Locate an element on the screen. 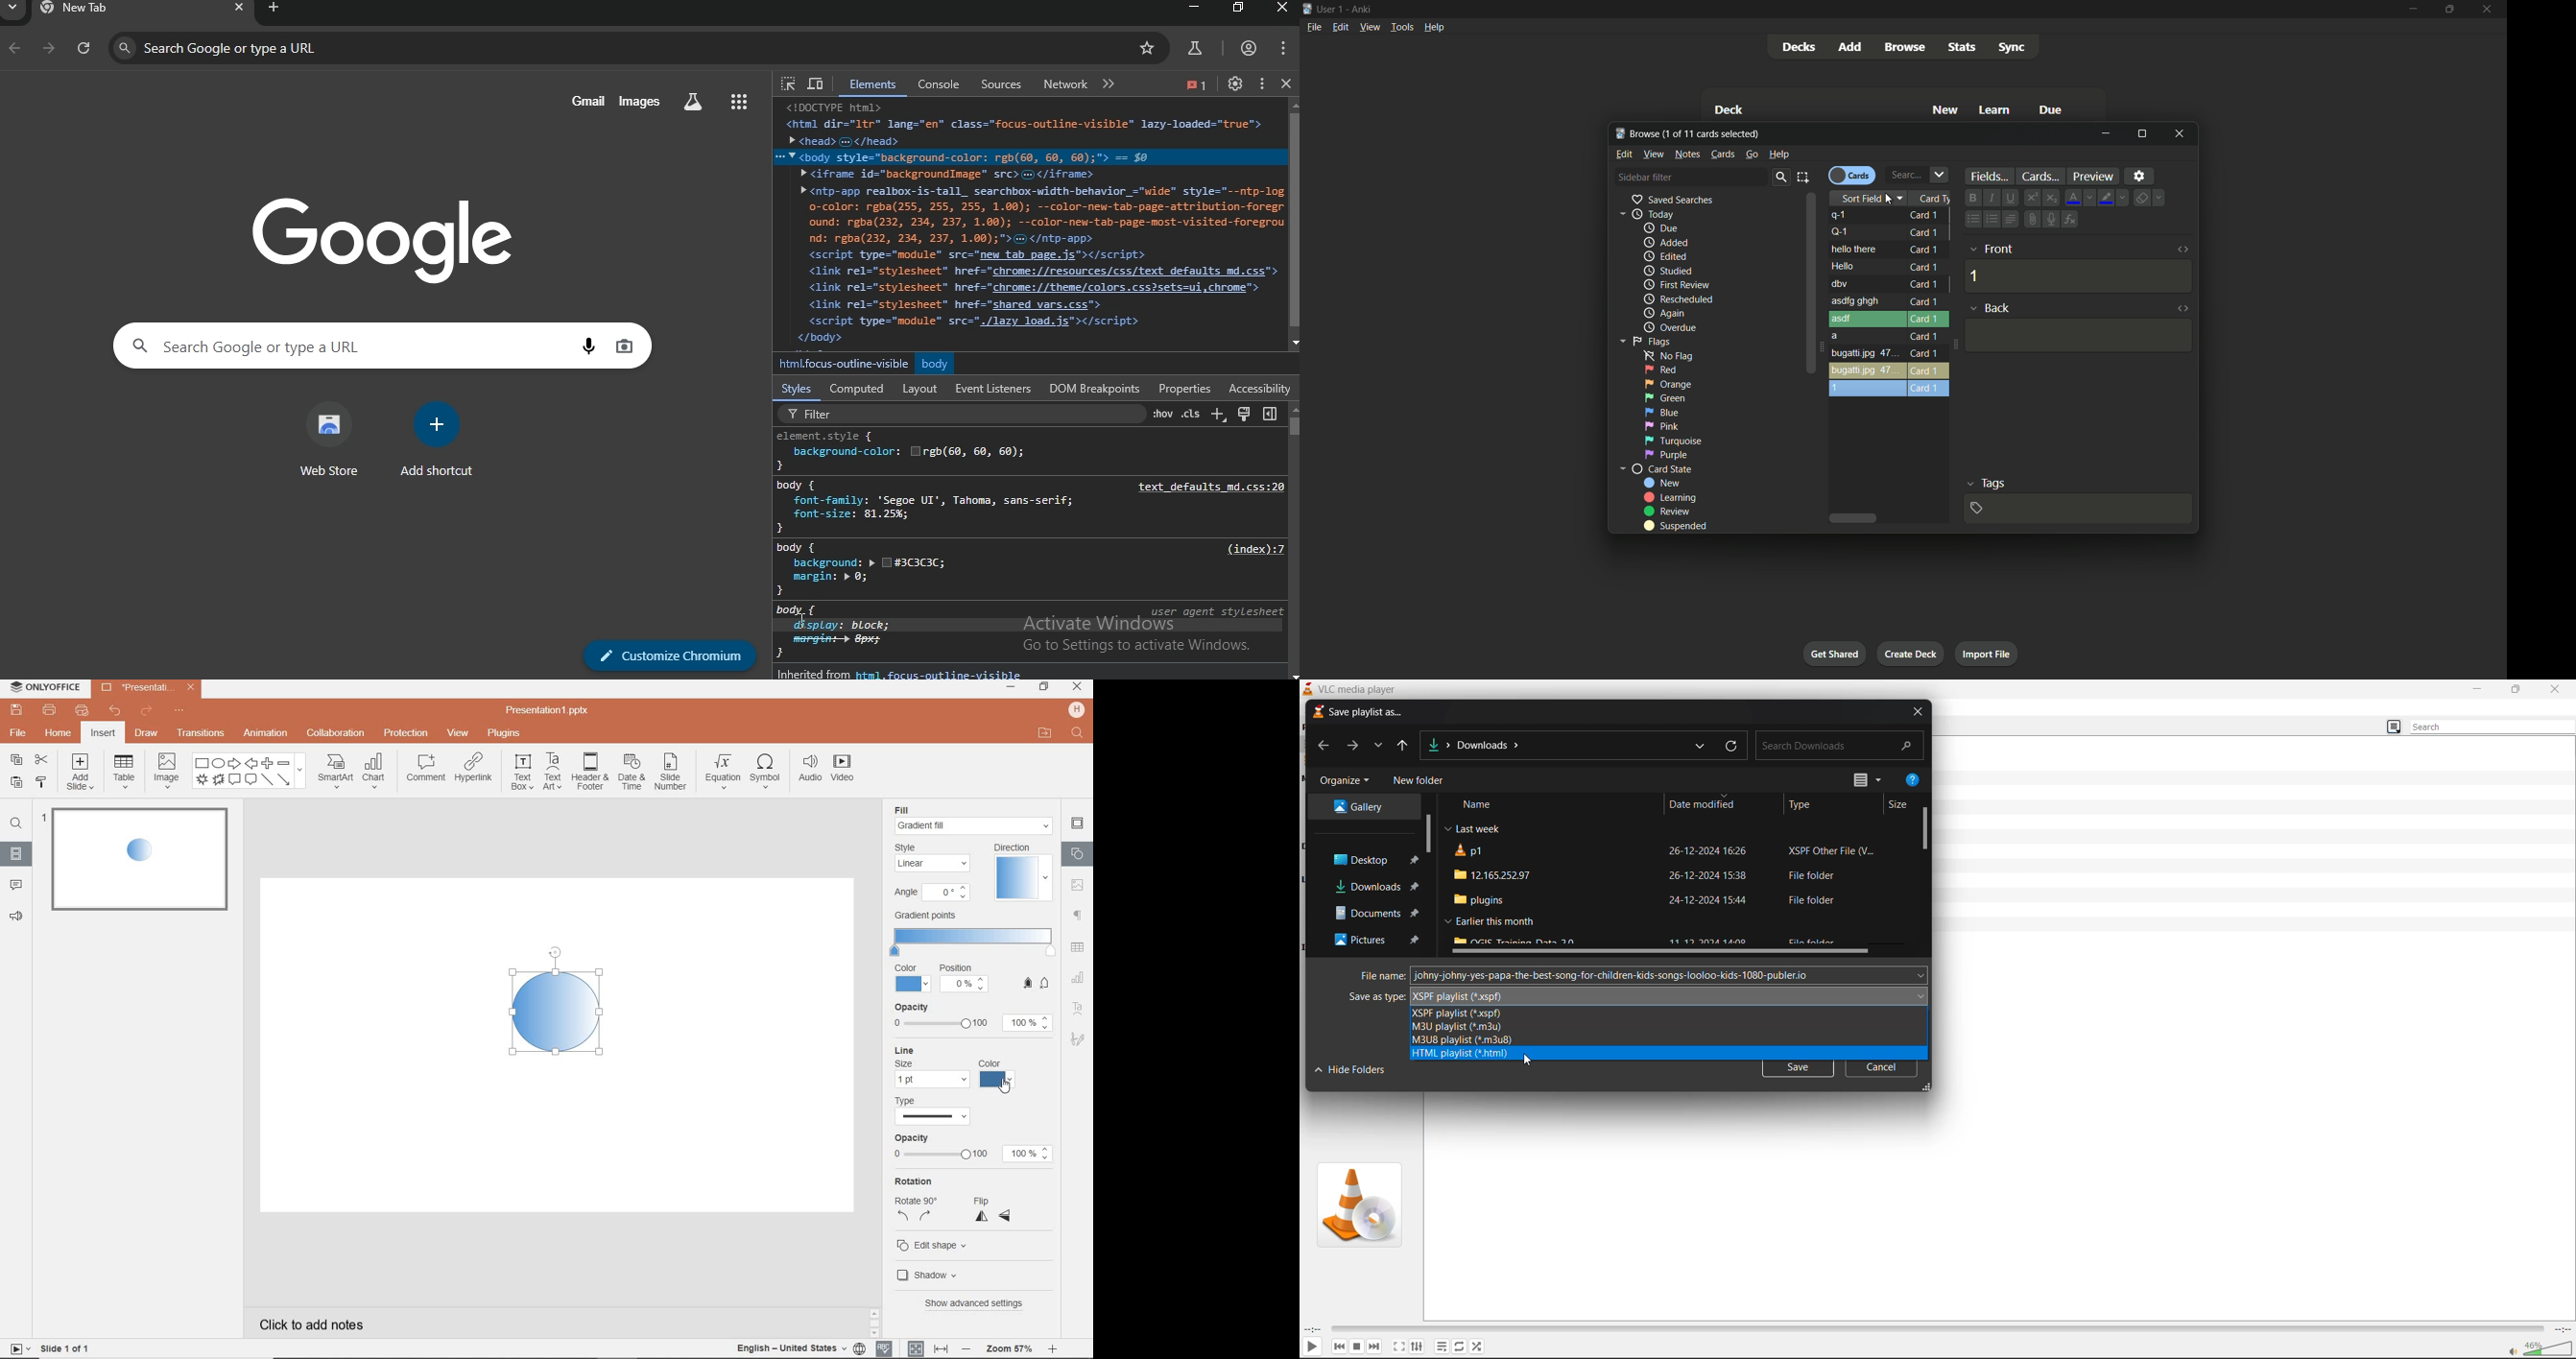  sync is located at coordinates (2014, 47).